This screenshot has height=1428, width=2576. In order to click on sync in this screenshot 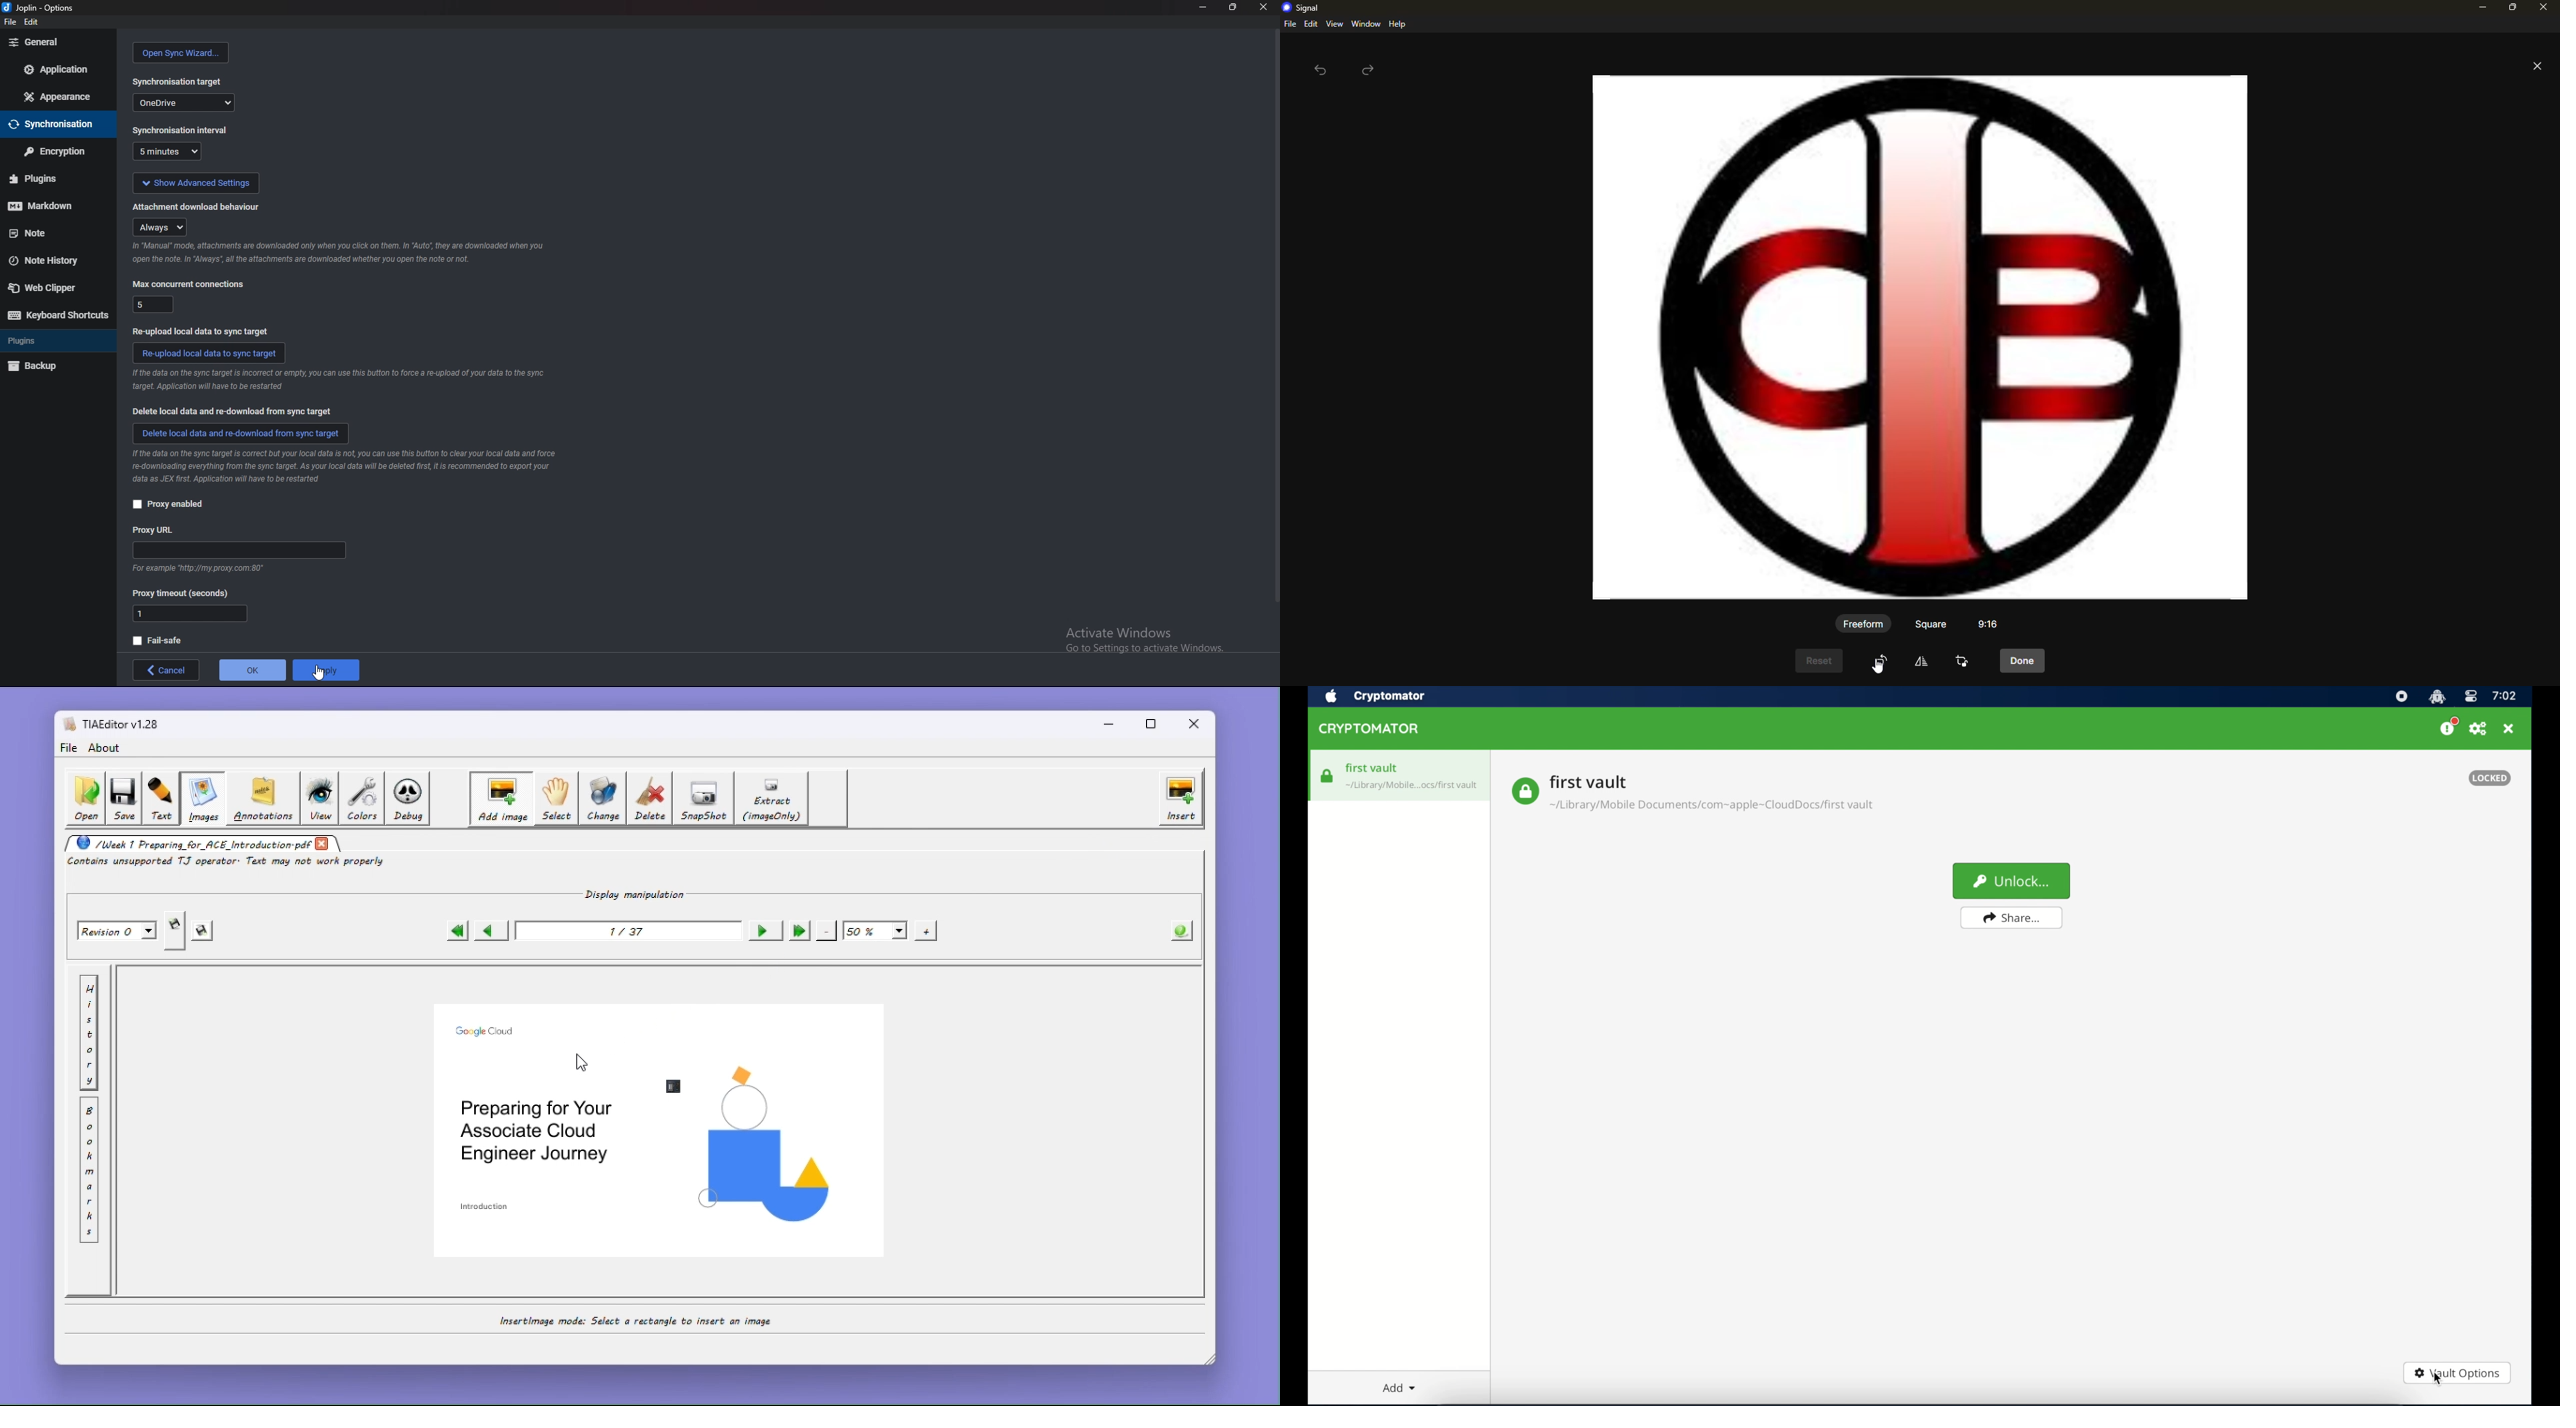, I will do `click(55, 123)`.